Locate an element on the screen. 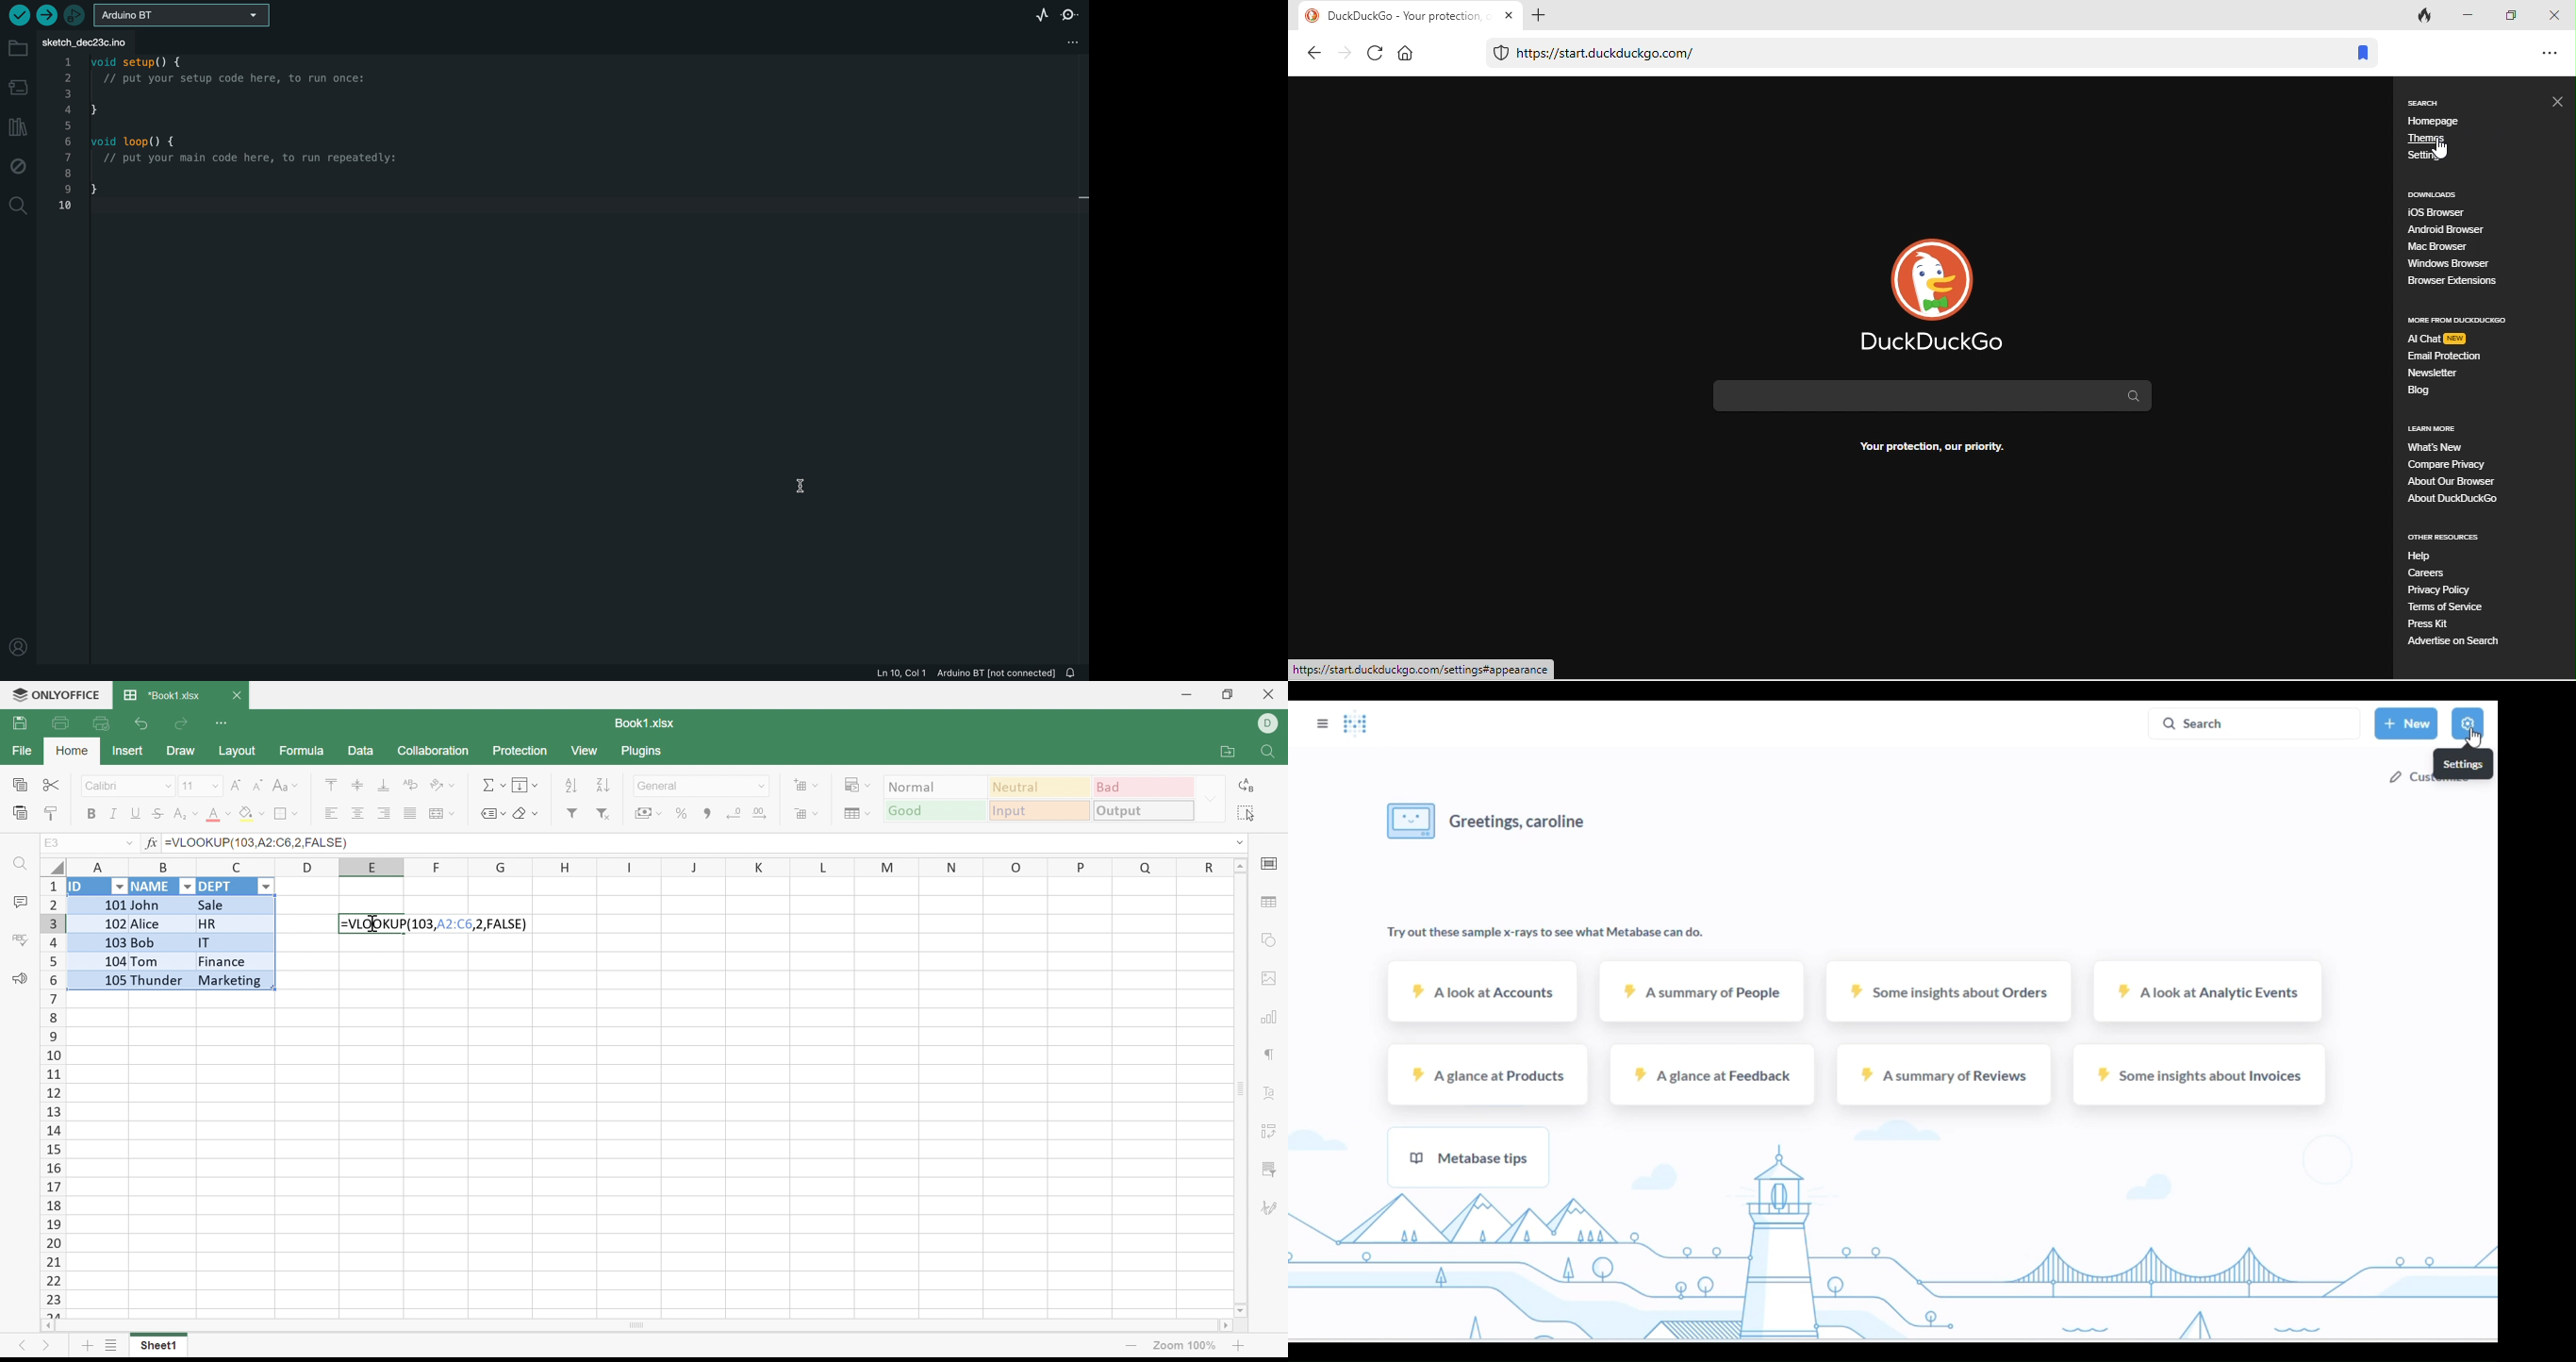 Image resolution: width=2576 pixels, height=1372 pixels. Align Bottom is located at coordinates (382, 784).